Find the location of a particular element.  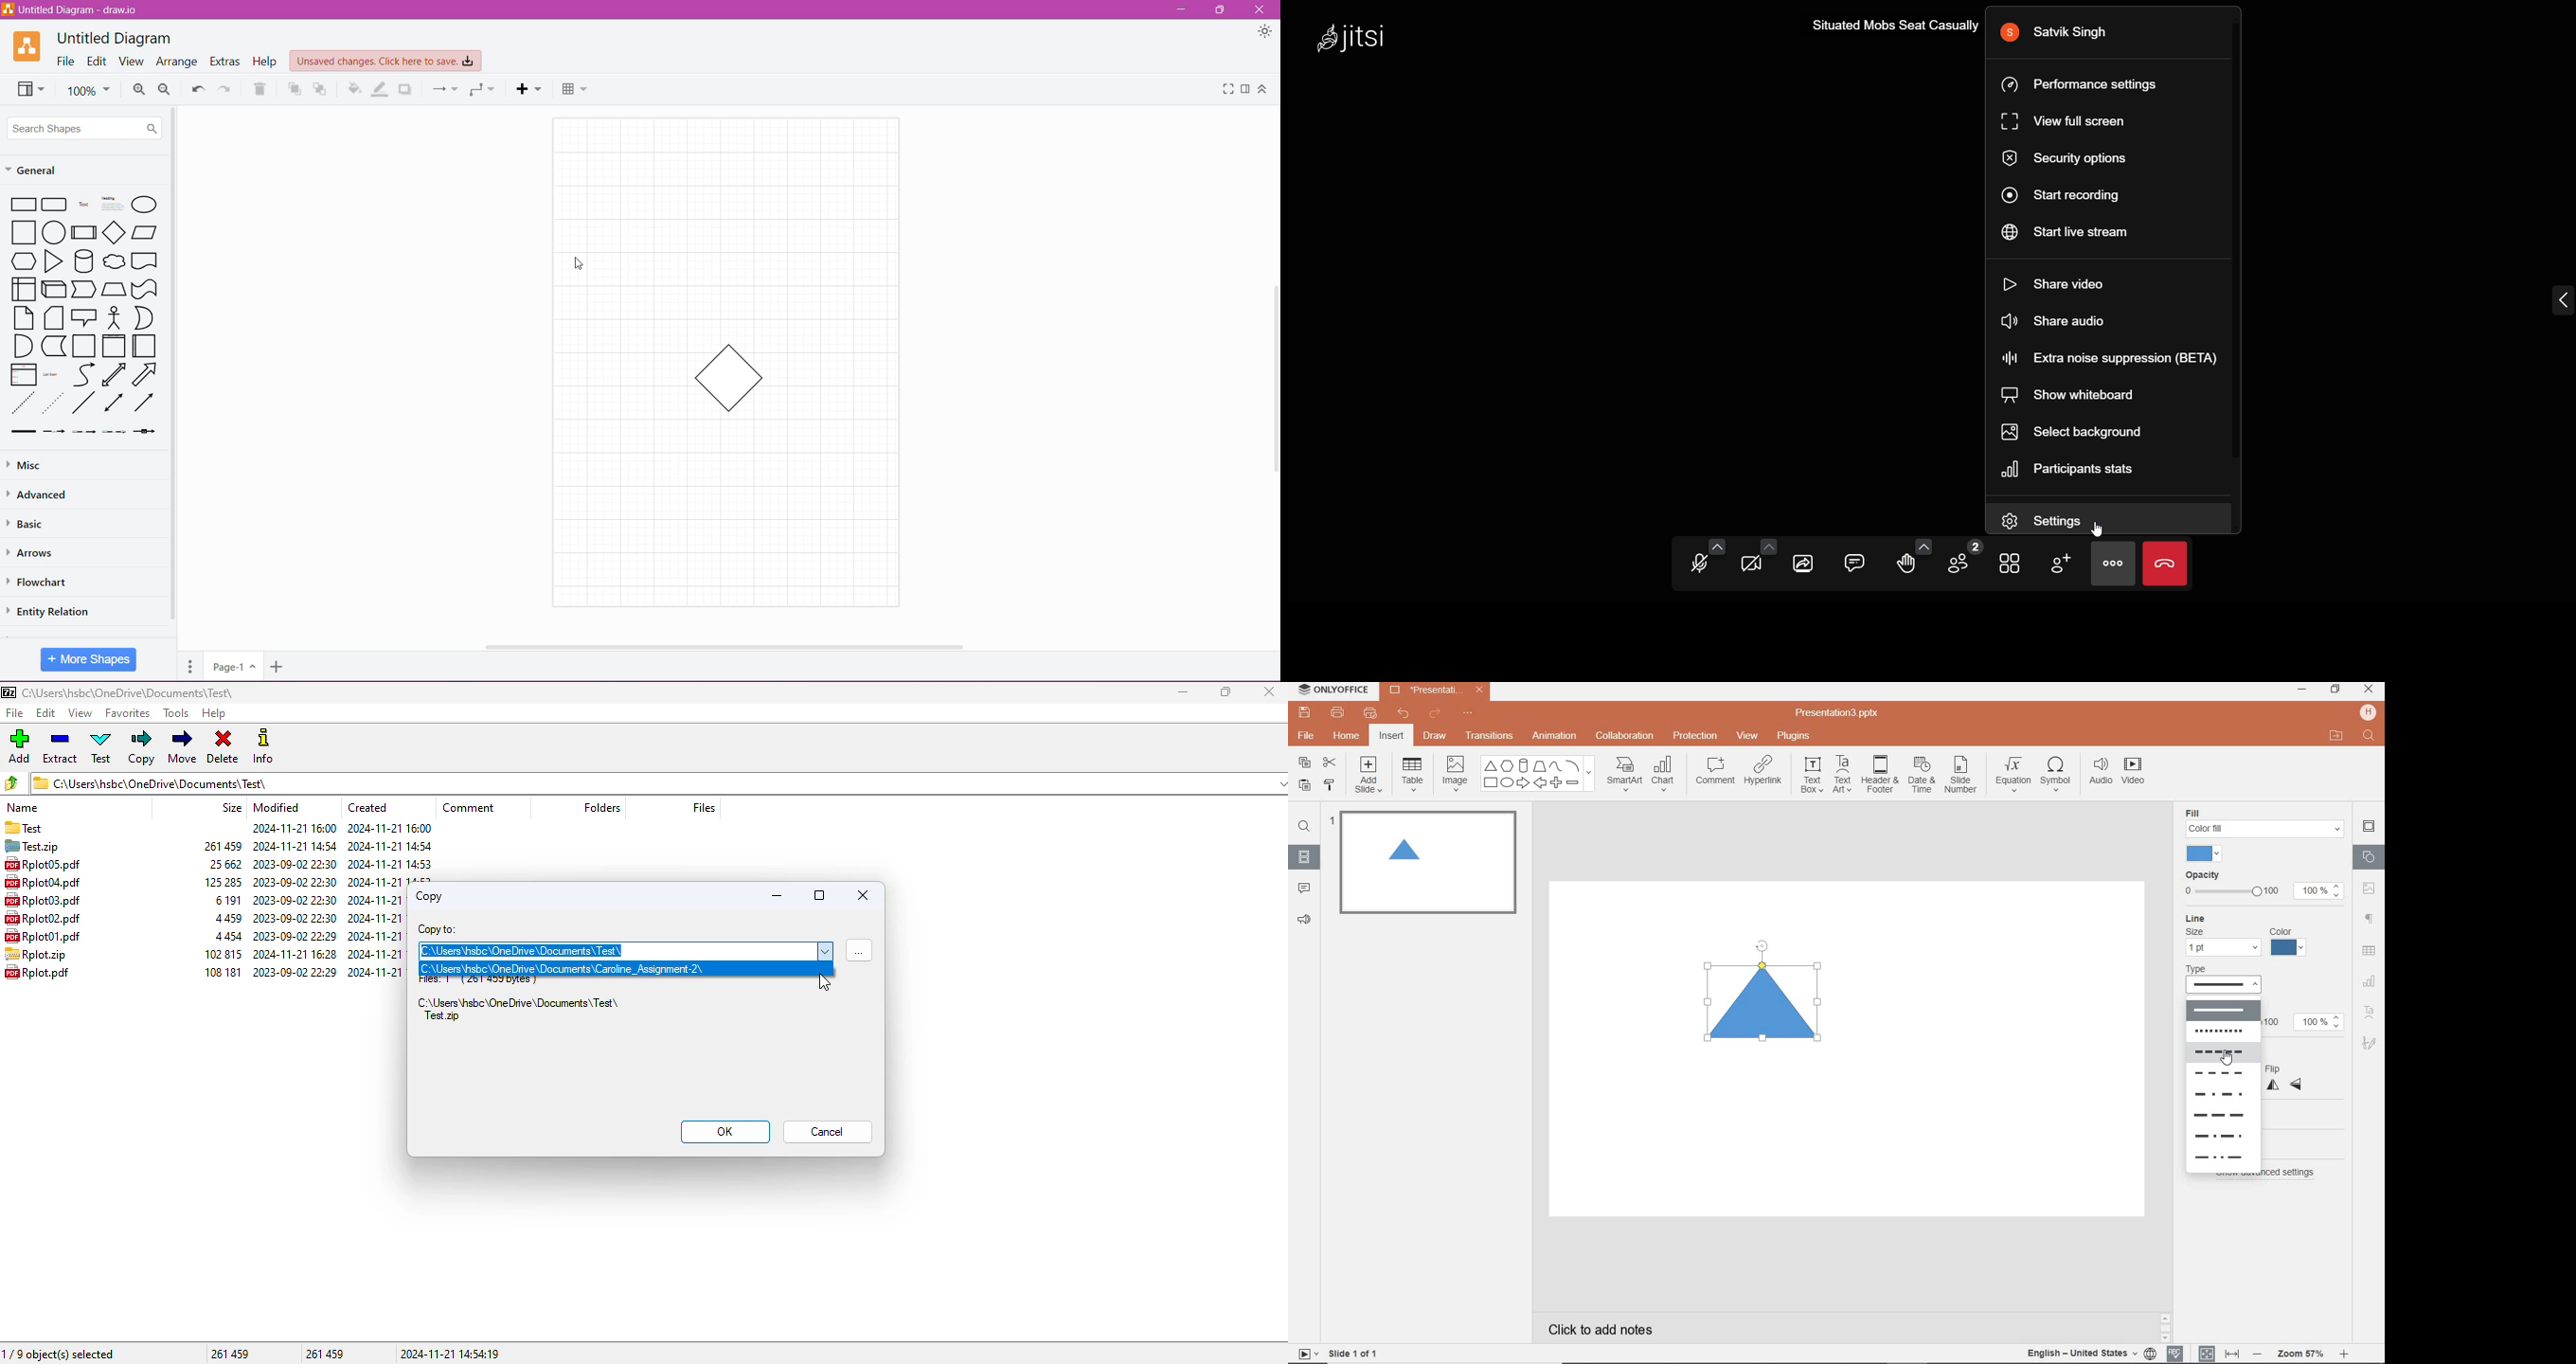

Untitled Diagram is located at coordinates (114, 37).